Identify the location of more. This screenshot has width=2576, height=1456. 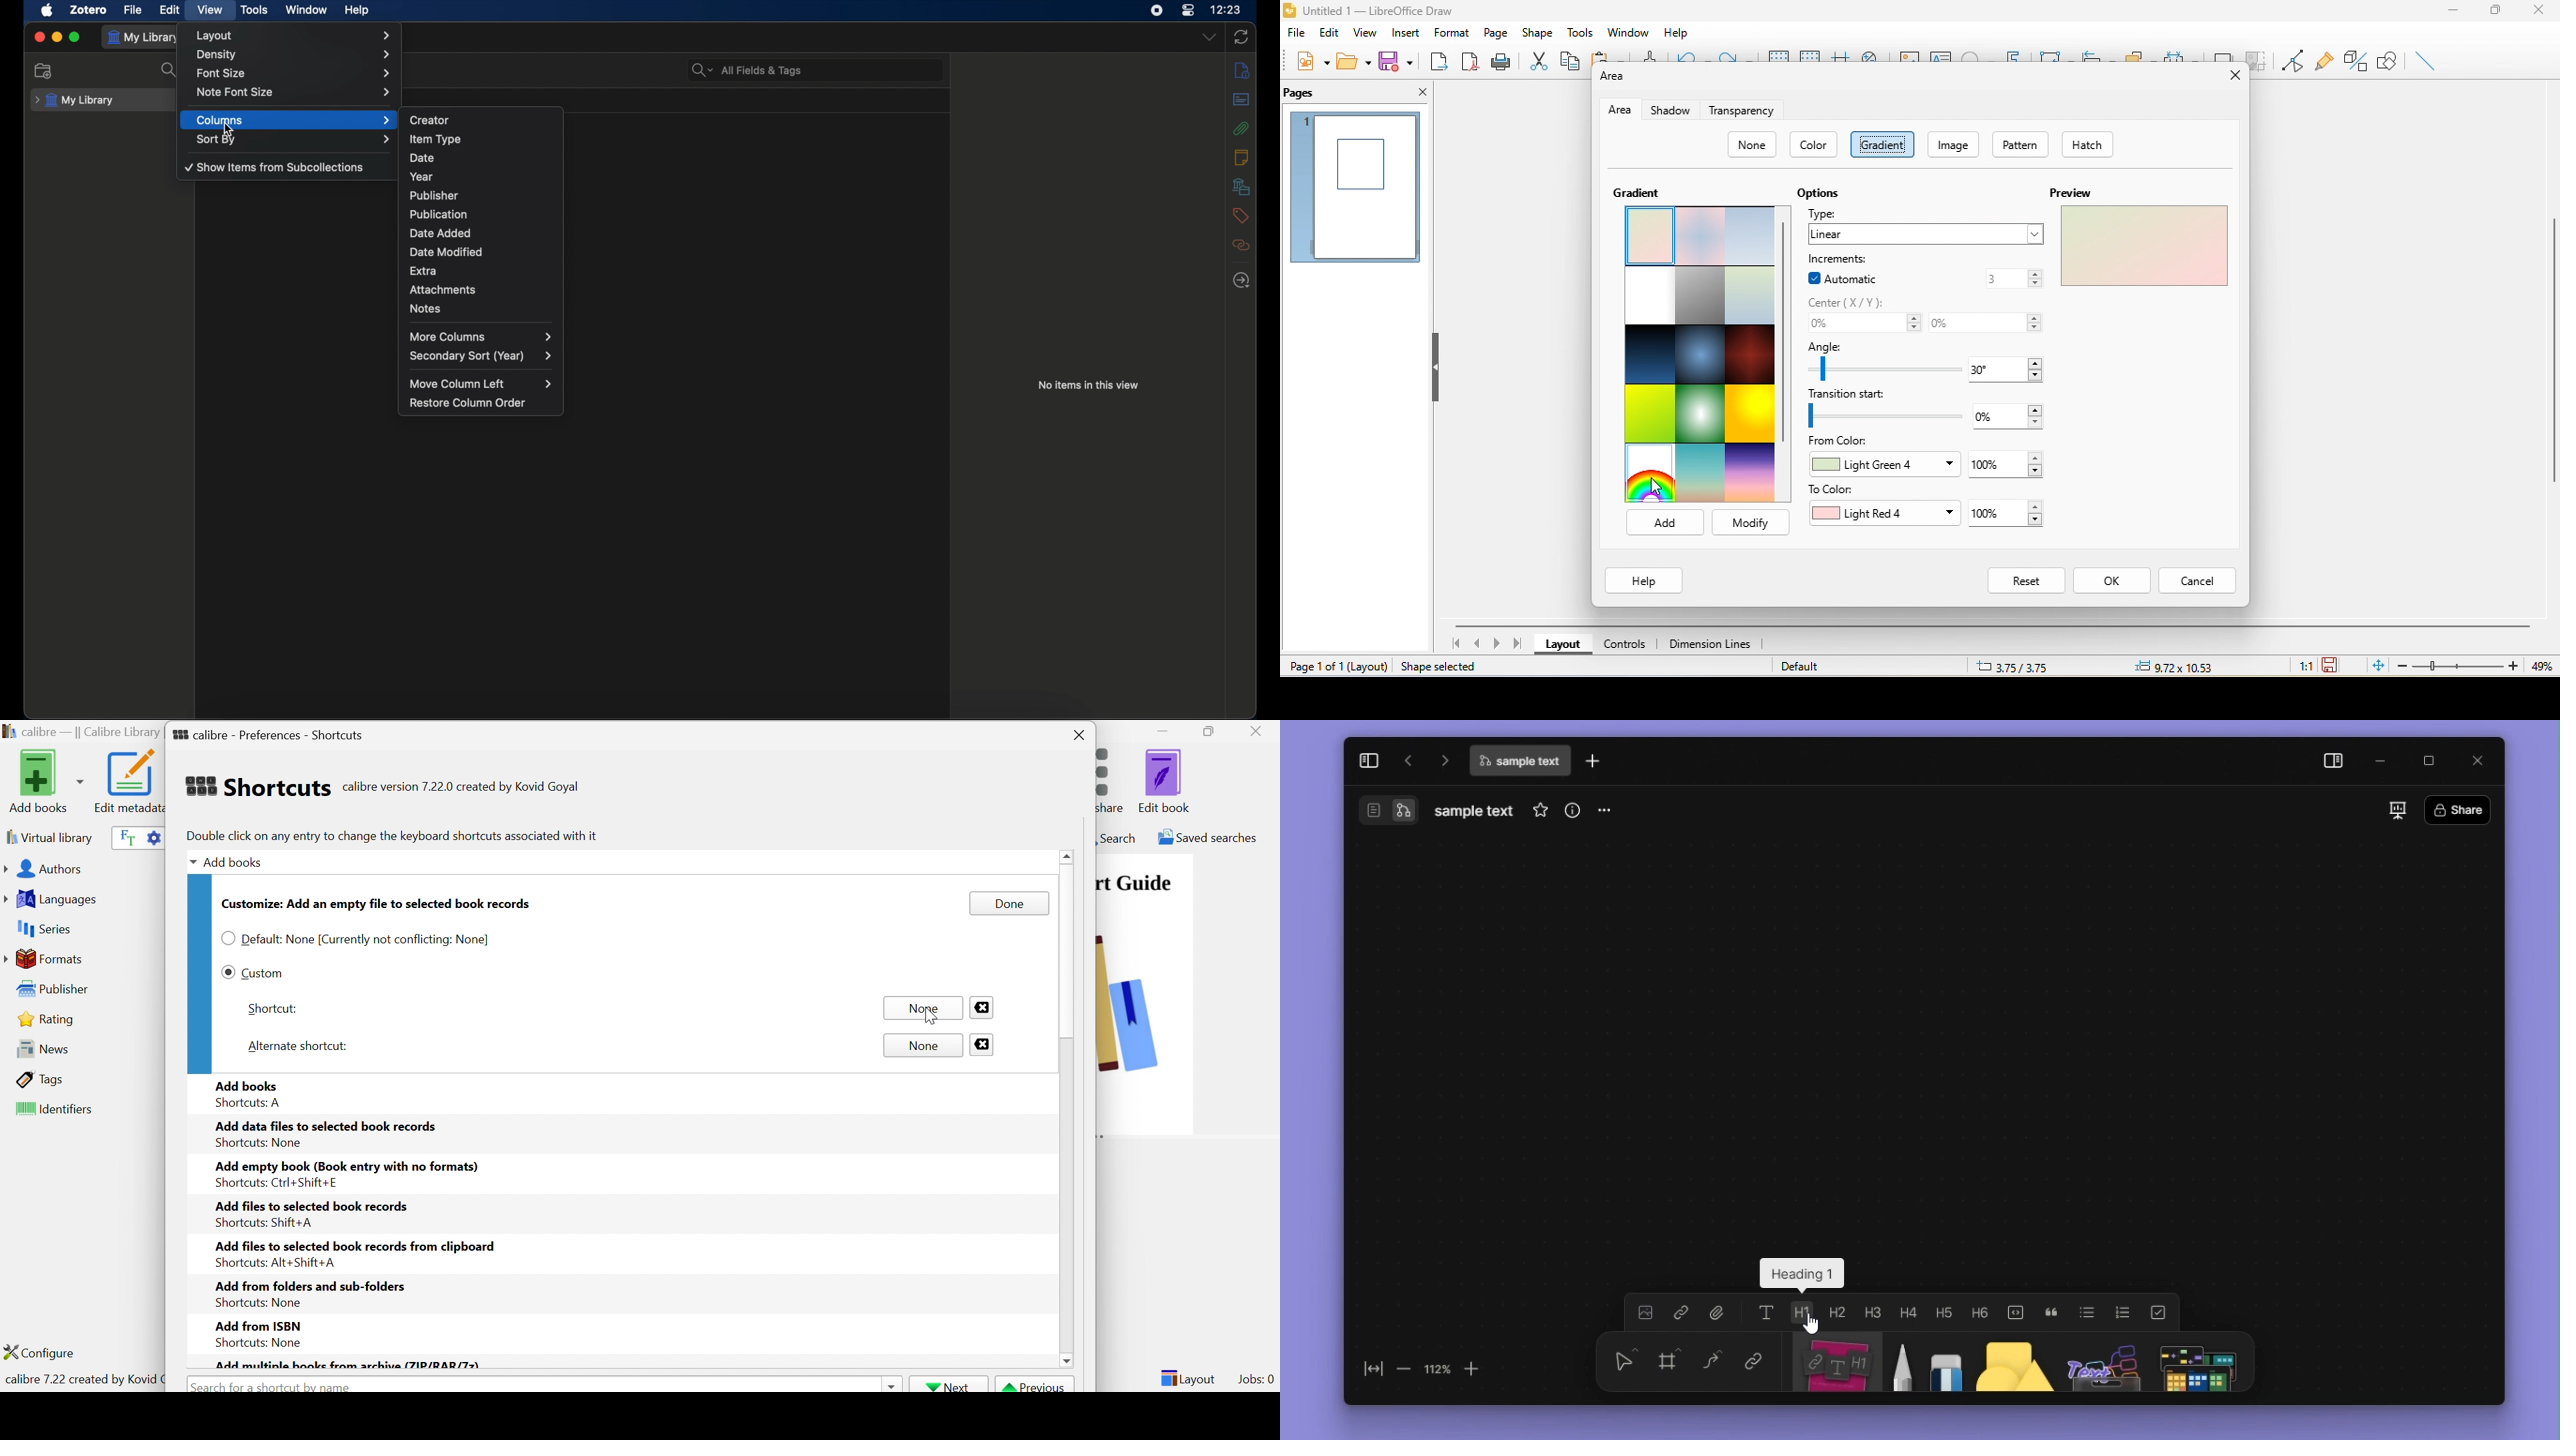
(1602, 812).